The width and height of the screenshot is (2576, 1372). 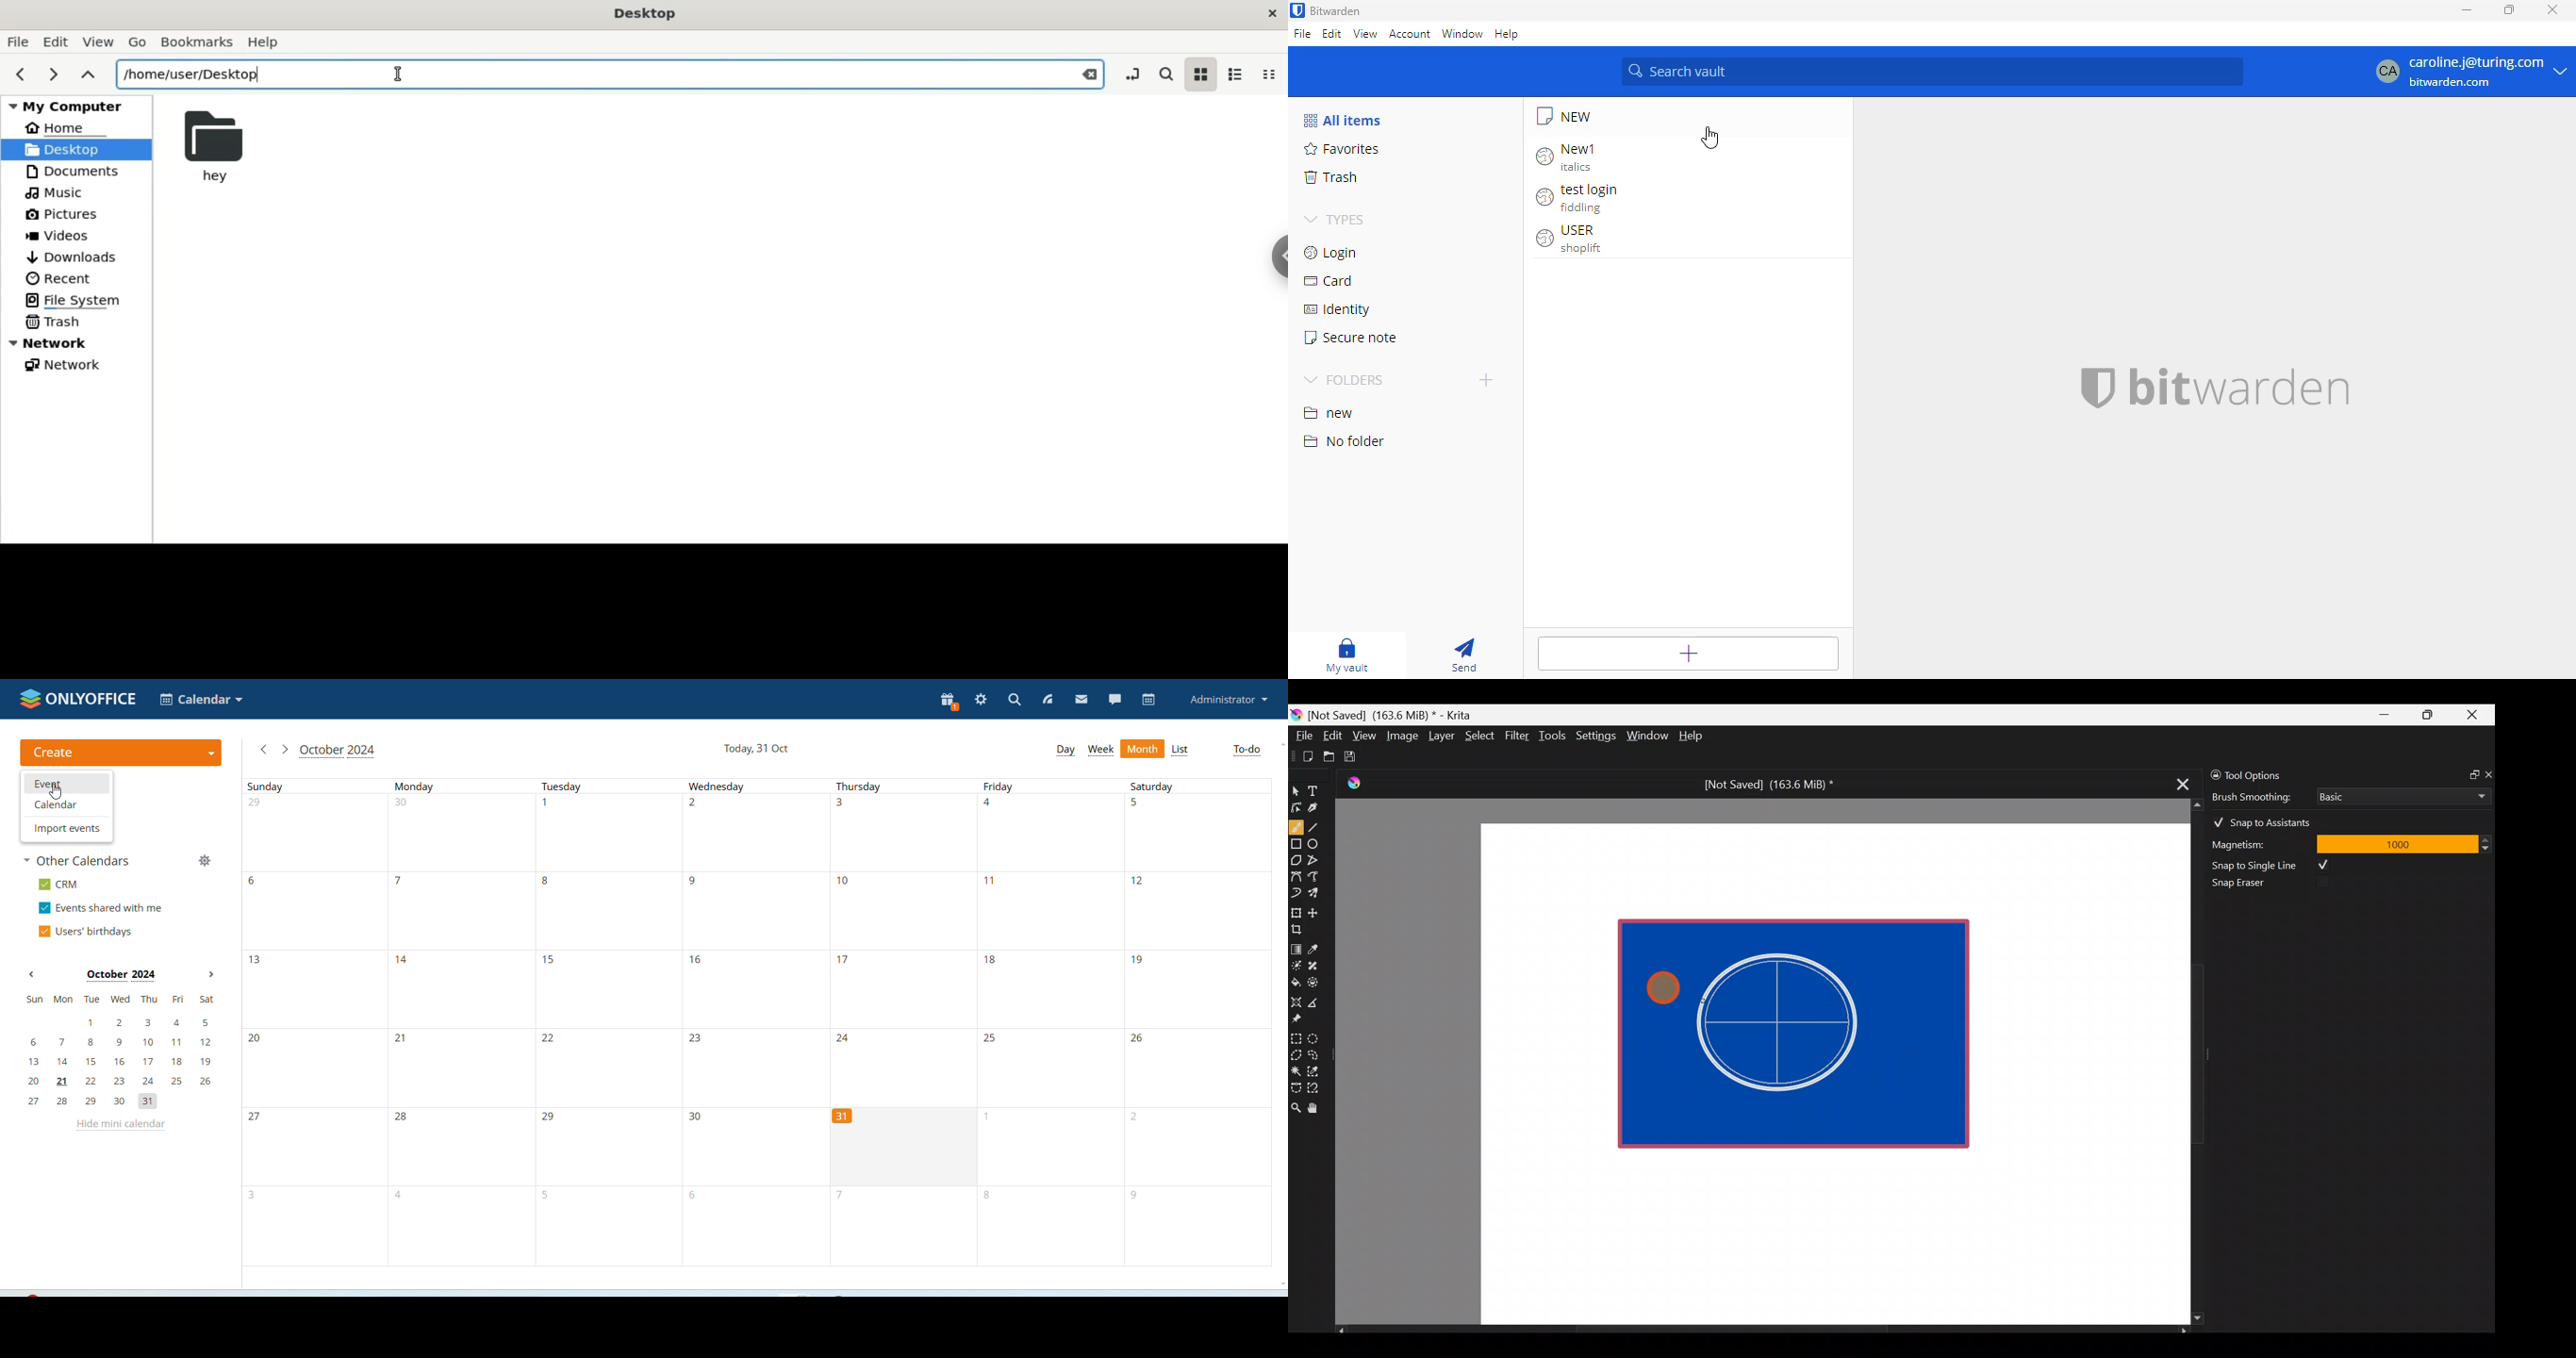 What do you see at coordinates (1365, 33) in the screenshot?
I see `view` at bounding box center [1365, 33].